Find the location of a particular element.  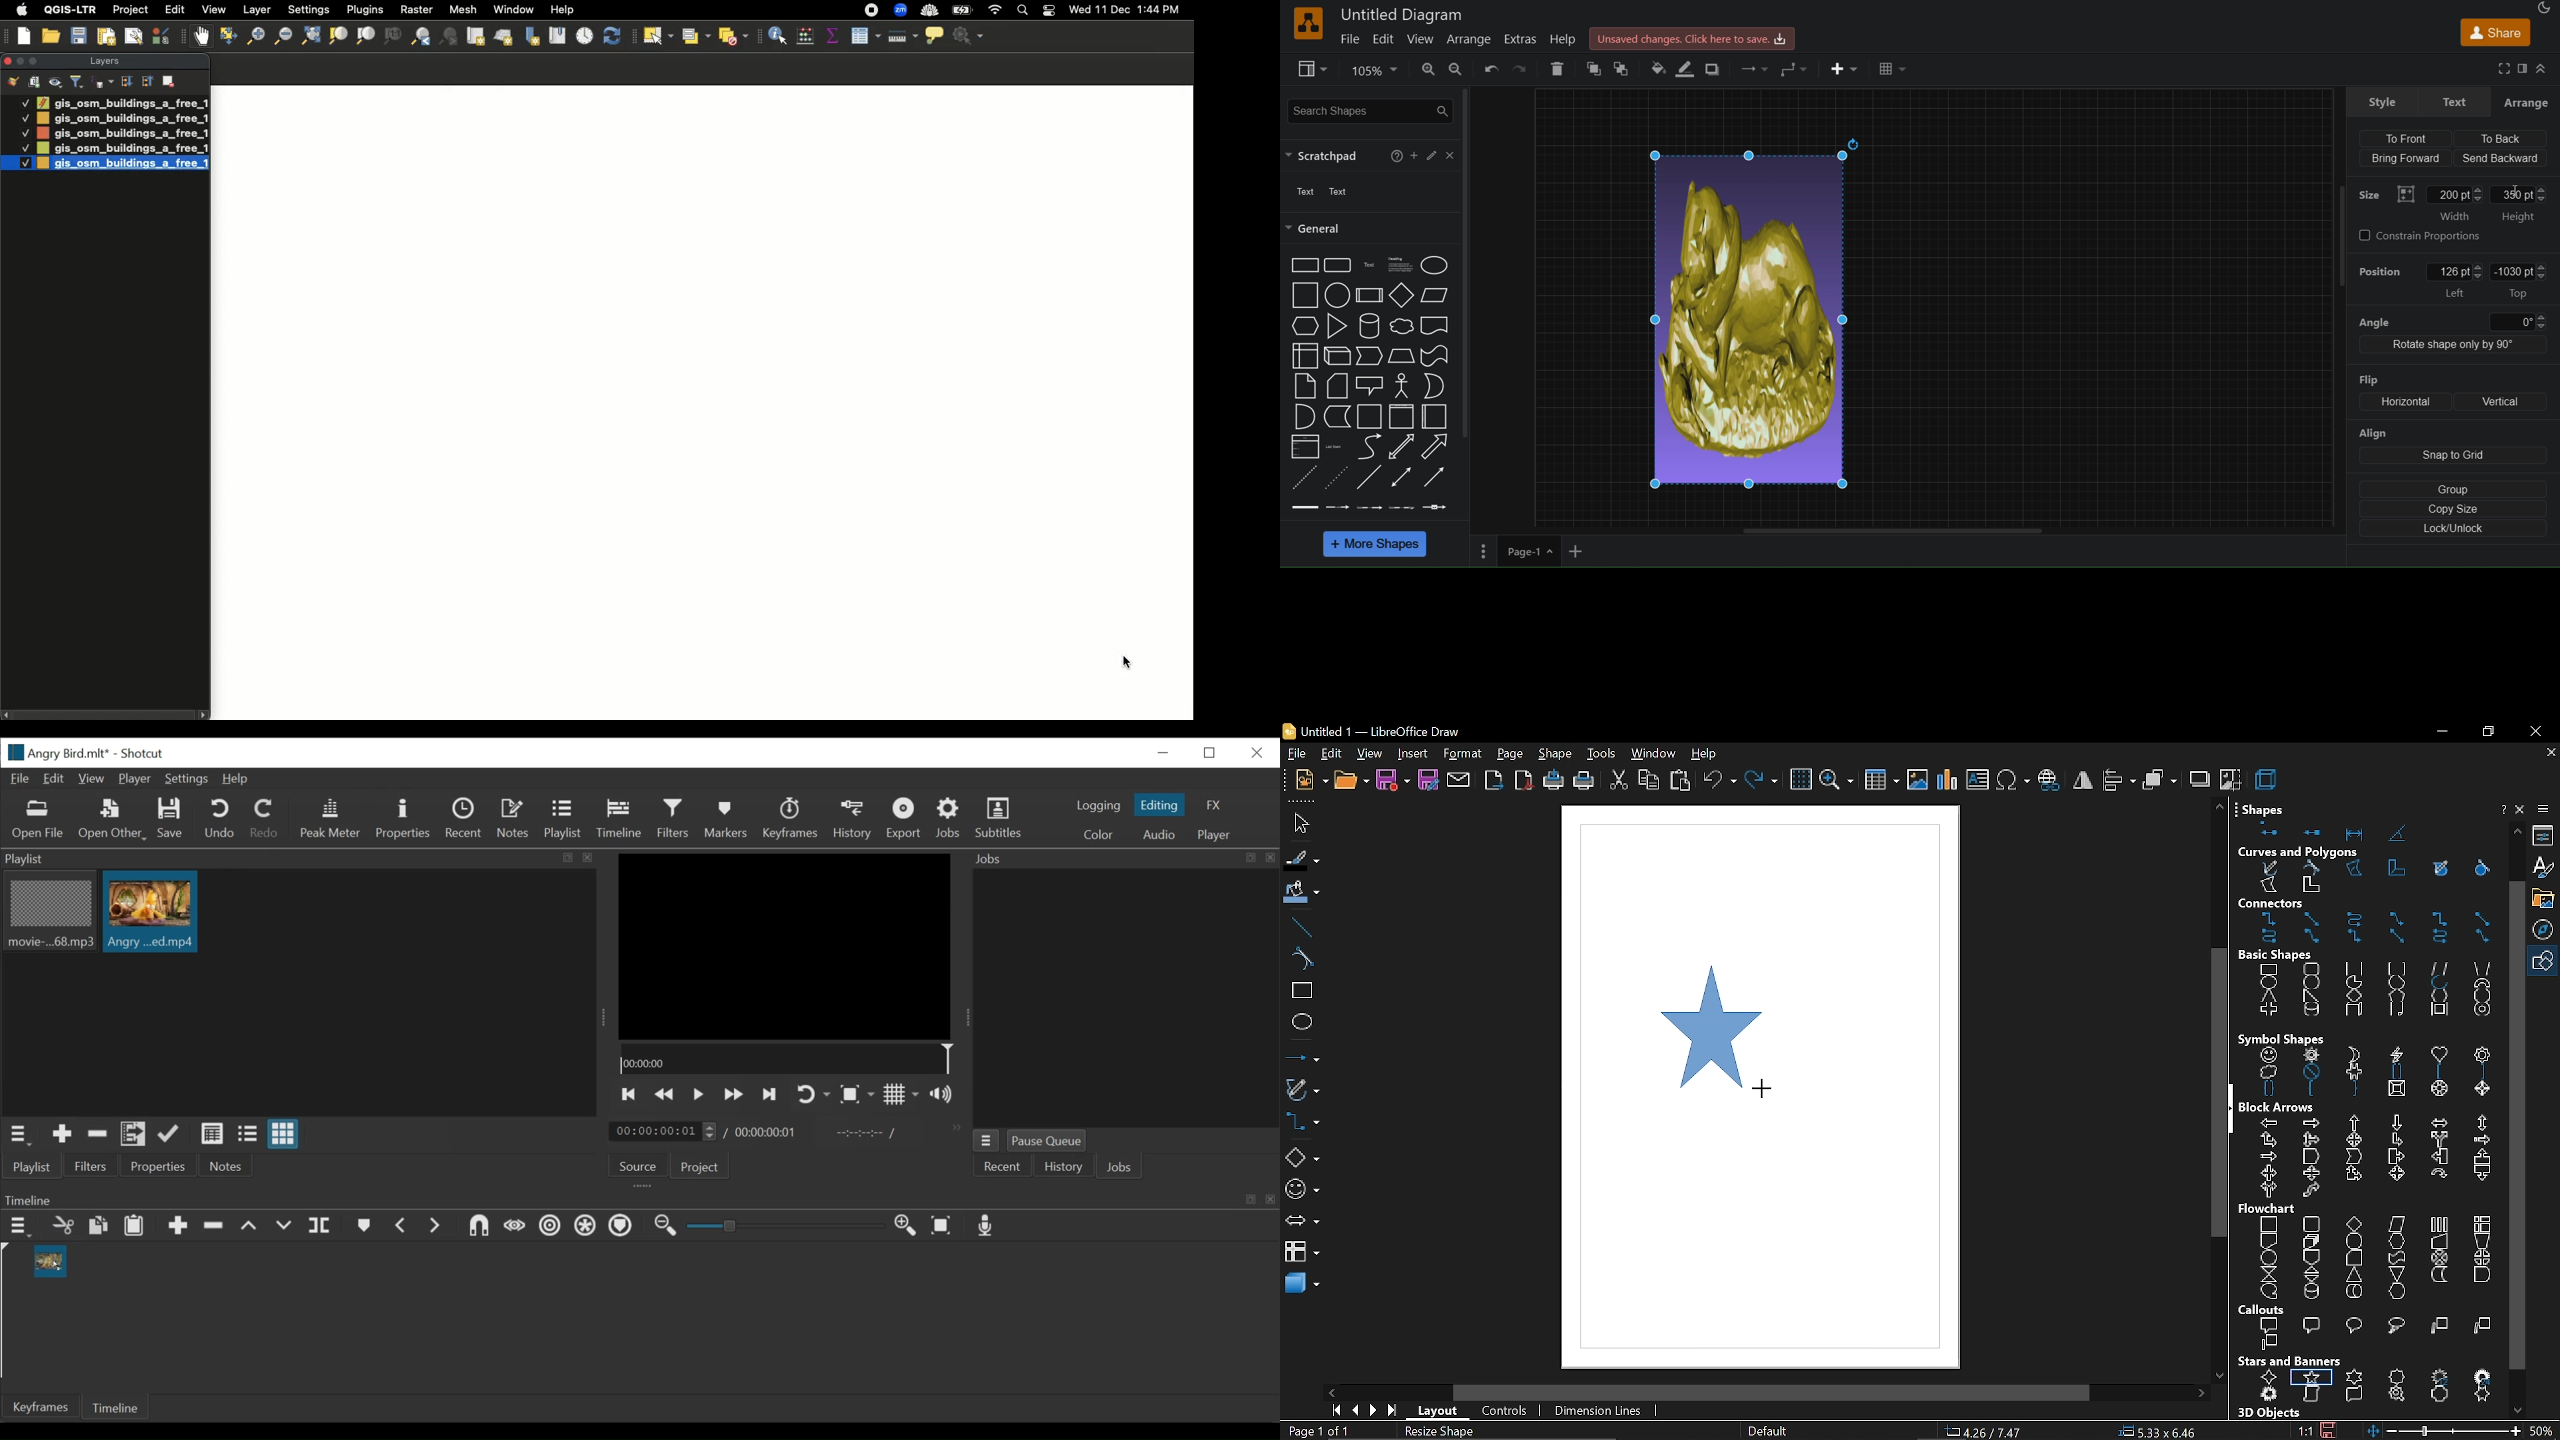

zoom is located at coordinates (1371, 71).